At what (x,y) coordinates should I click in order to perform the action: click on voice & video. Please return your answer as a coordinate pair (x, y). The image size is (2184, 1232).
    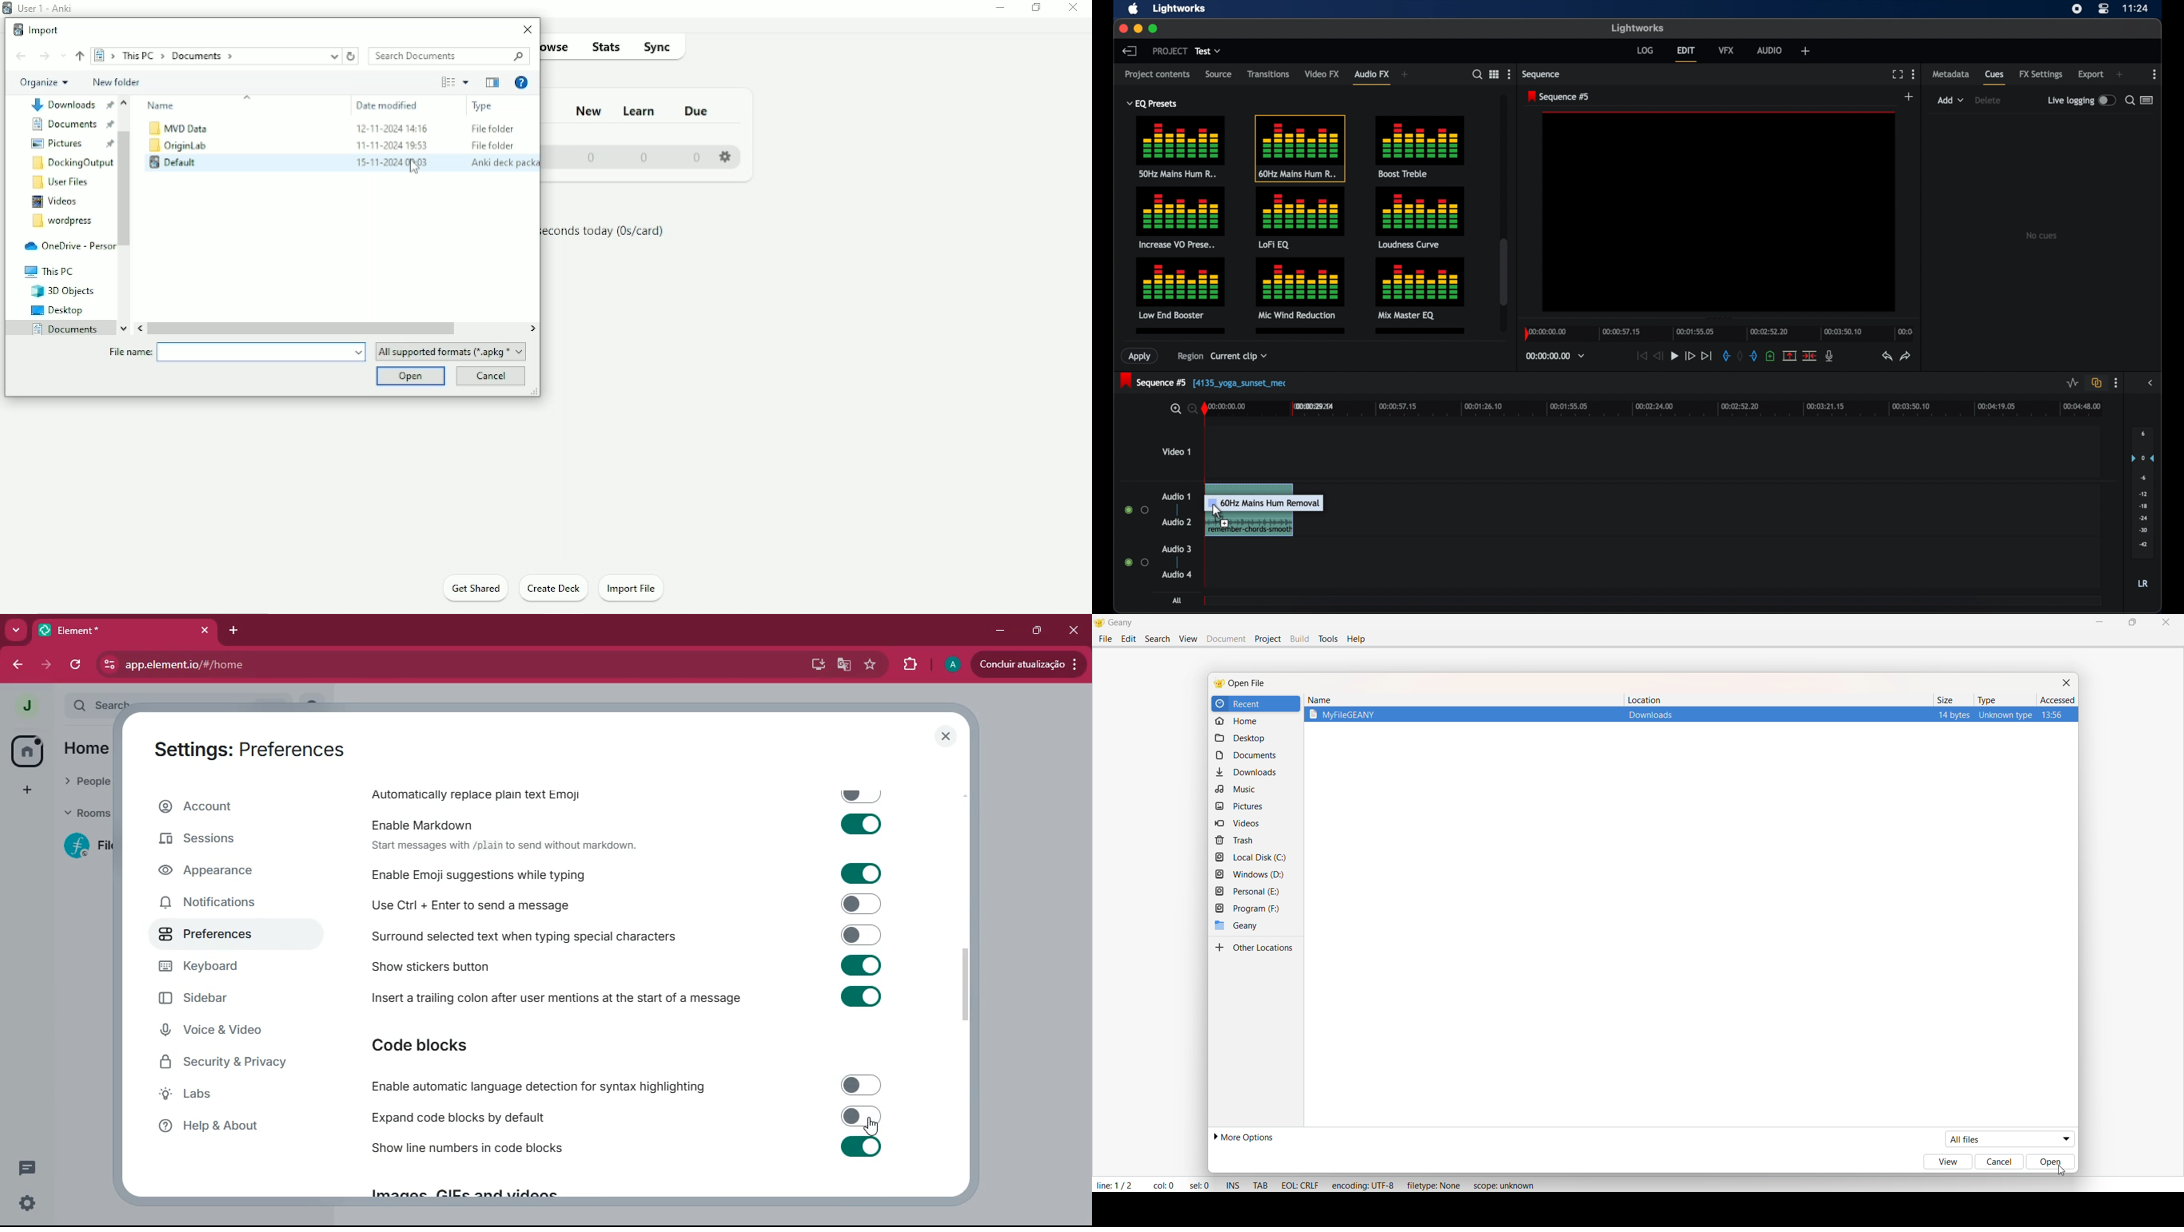
    Looking at the image, I should click on (234, 1030).